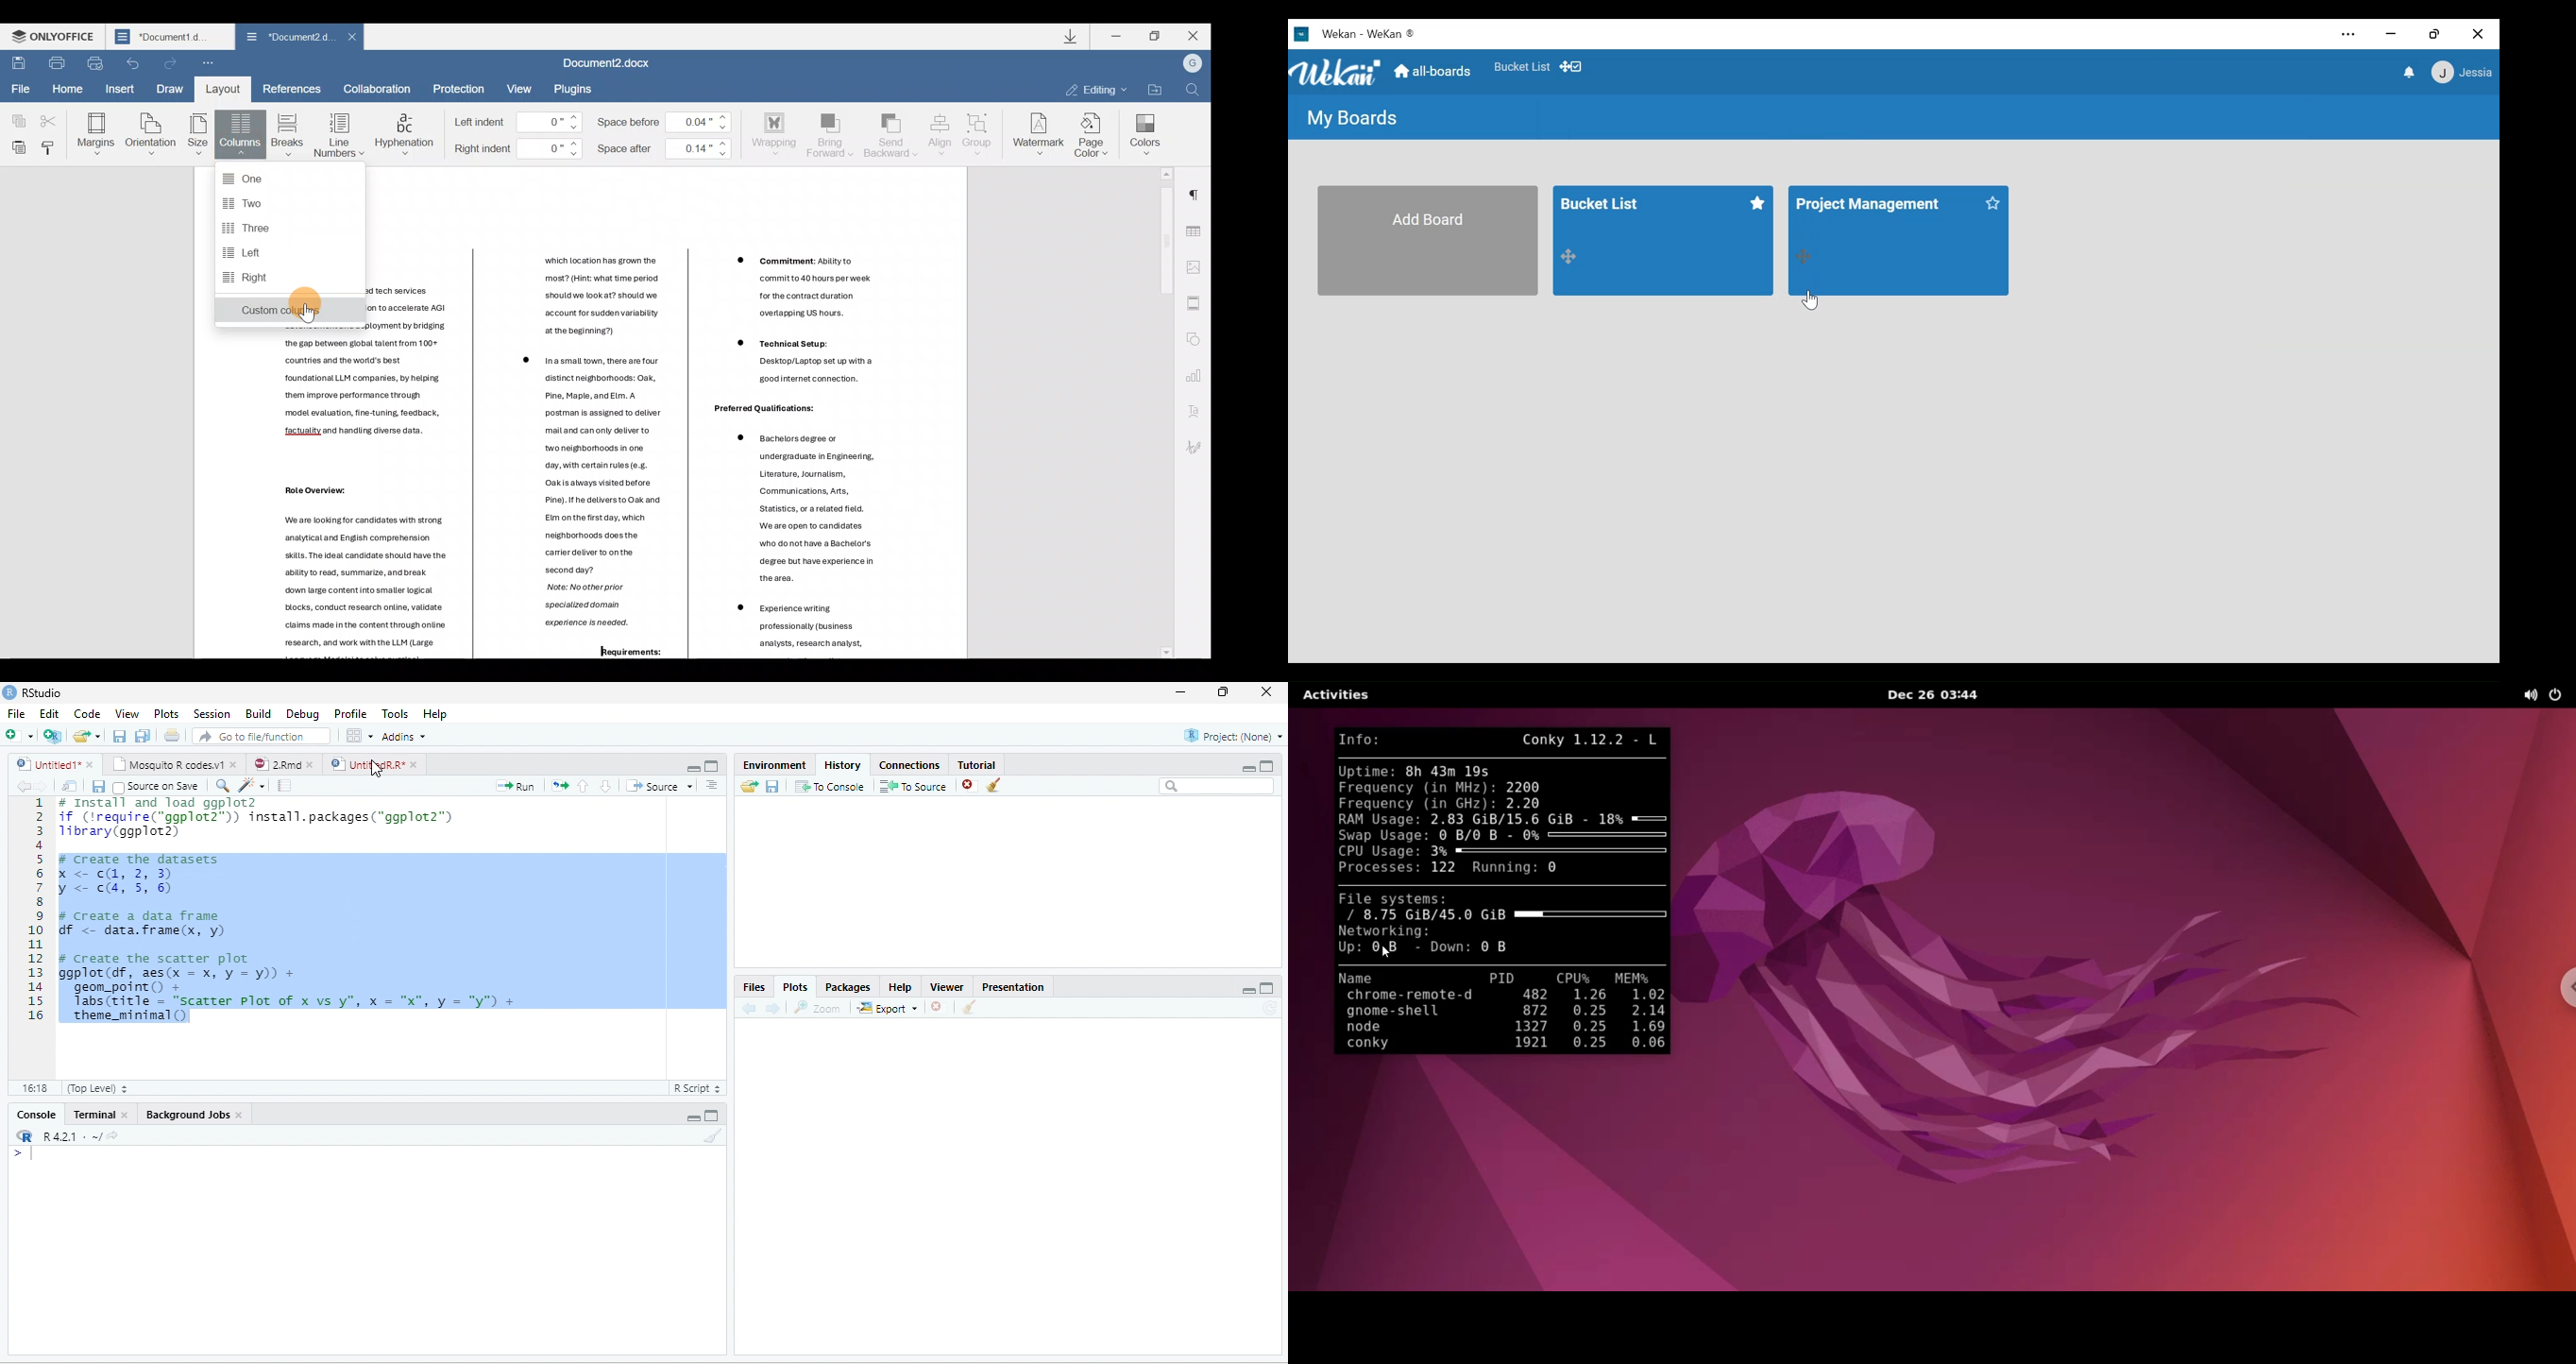 This screenshot has width=2576, height=1372. Describe the element at coordinates (577, 614) in the screenshot. I see `` at that location.